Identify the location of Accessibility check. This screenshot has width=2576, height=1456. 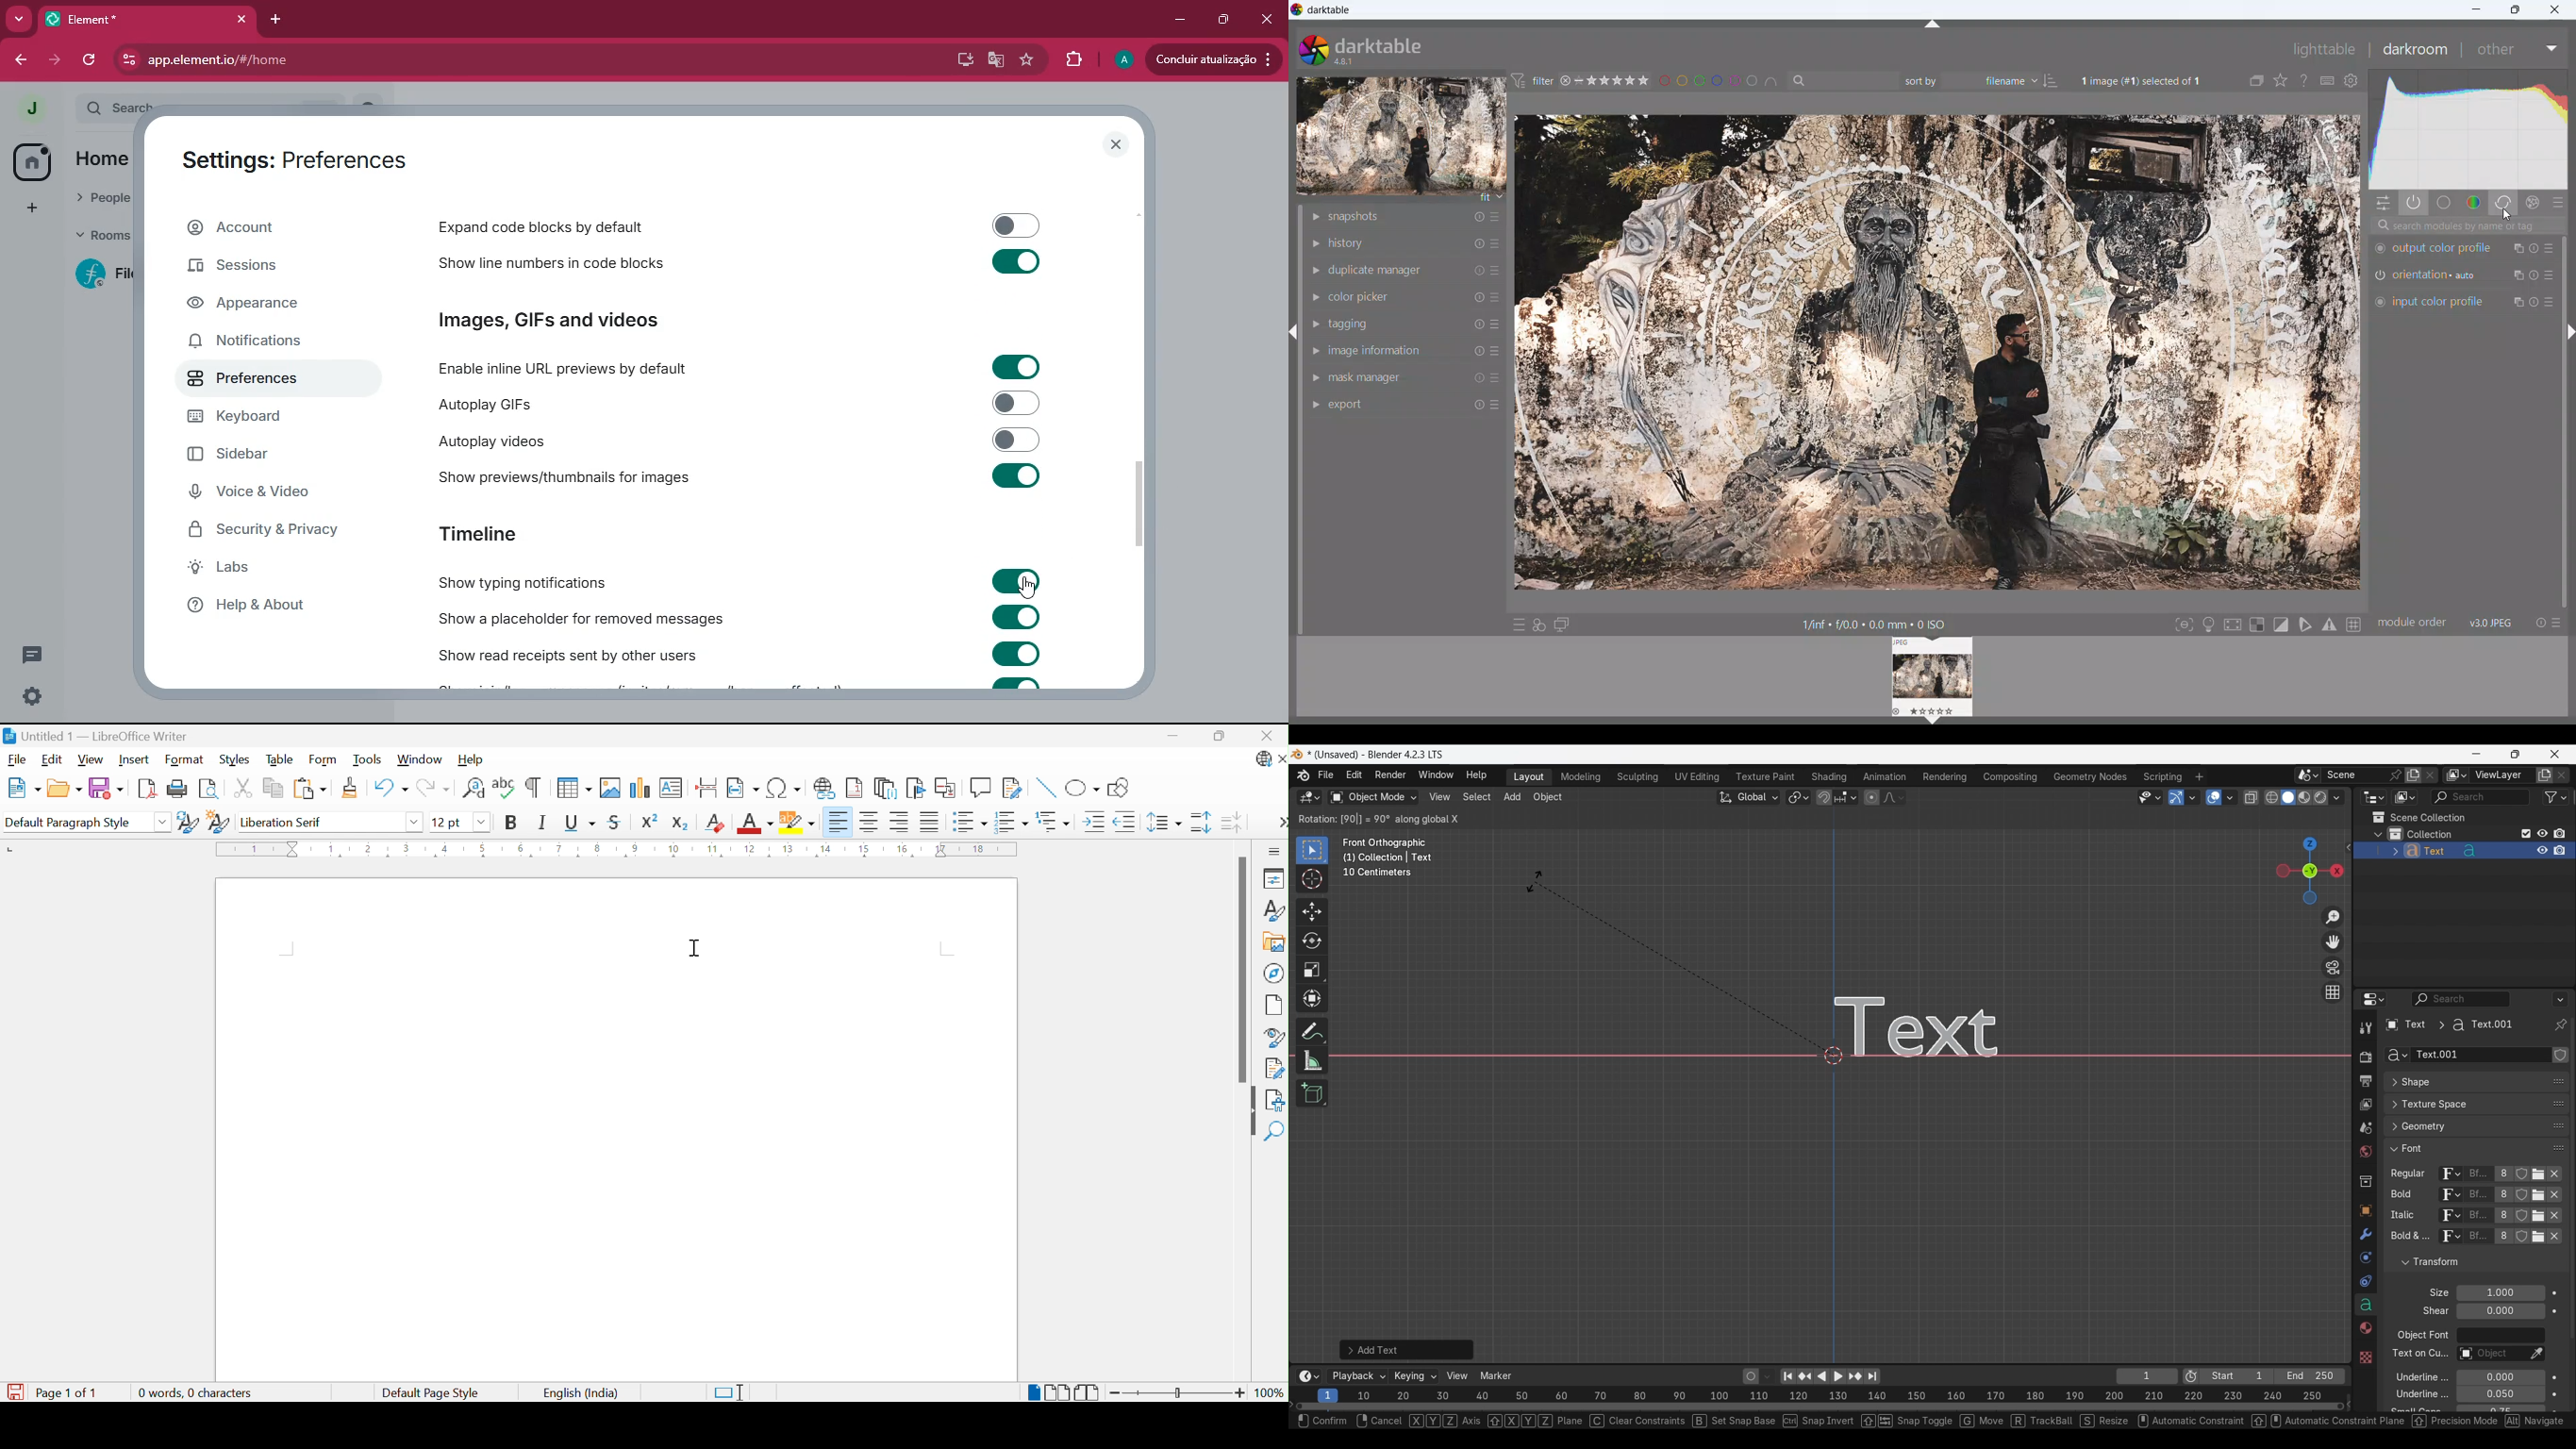
(1276, 1099).